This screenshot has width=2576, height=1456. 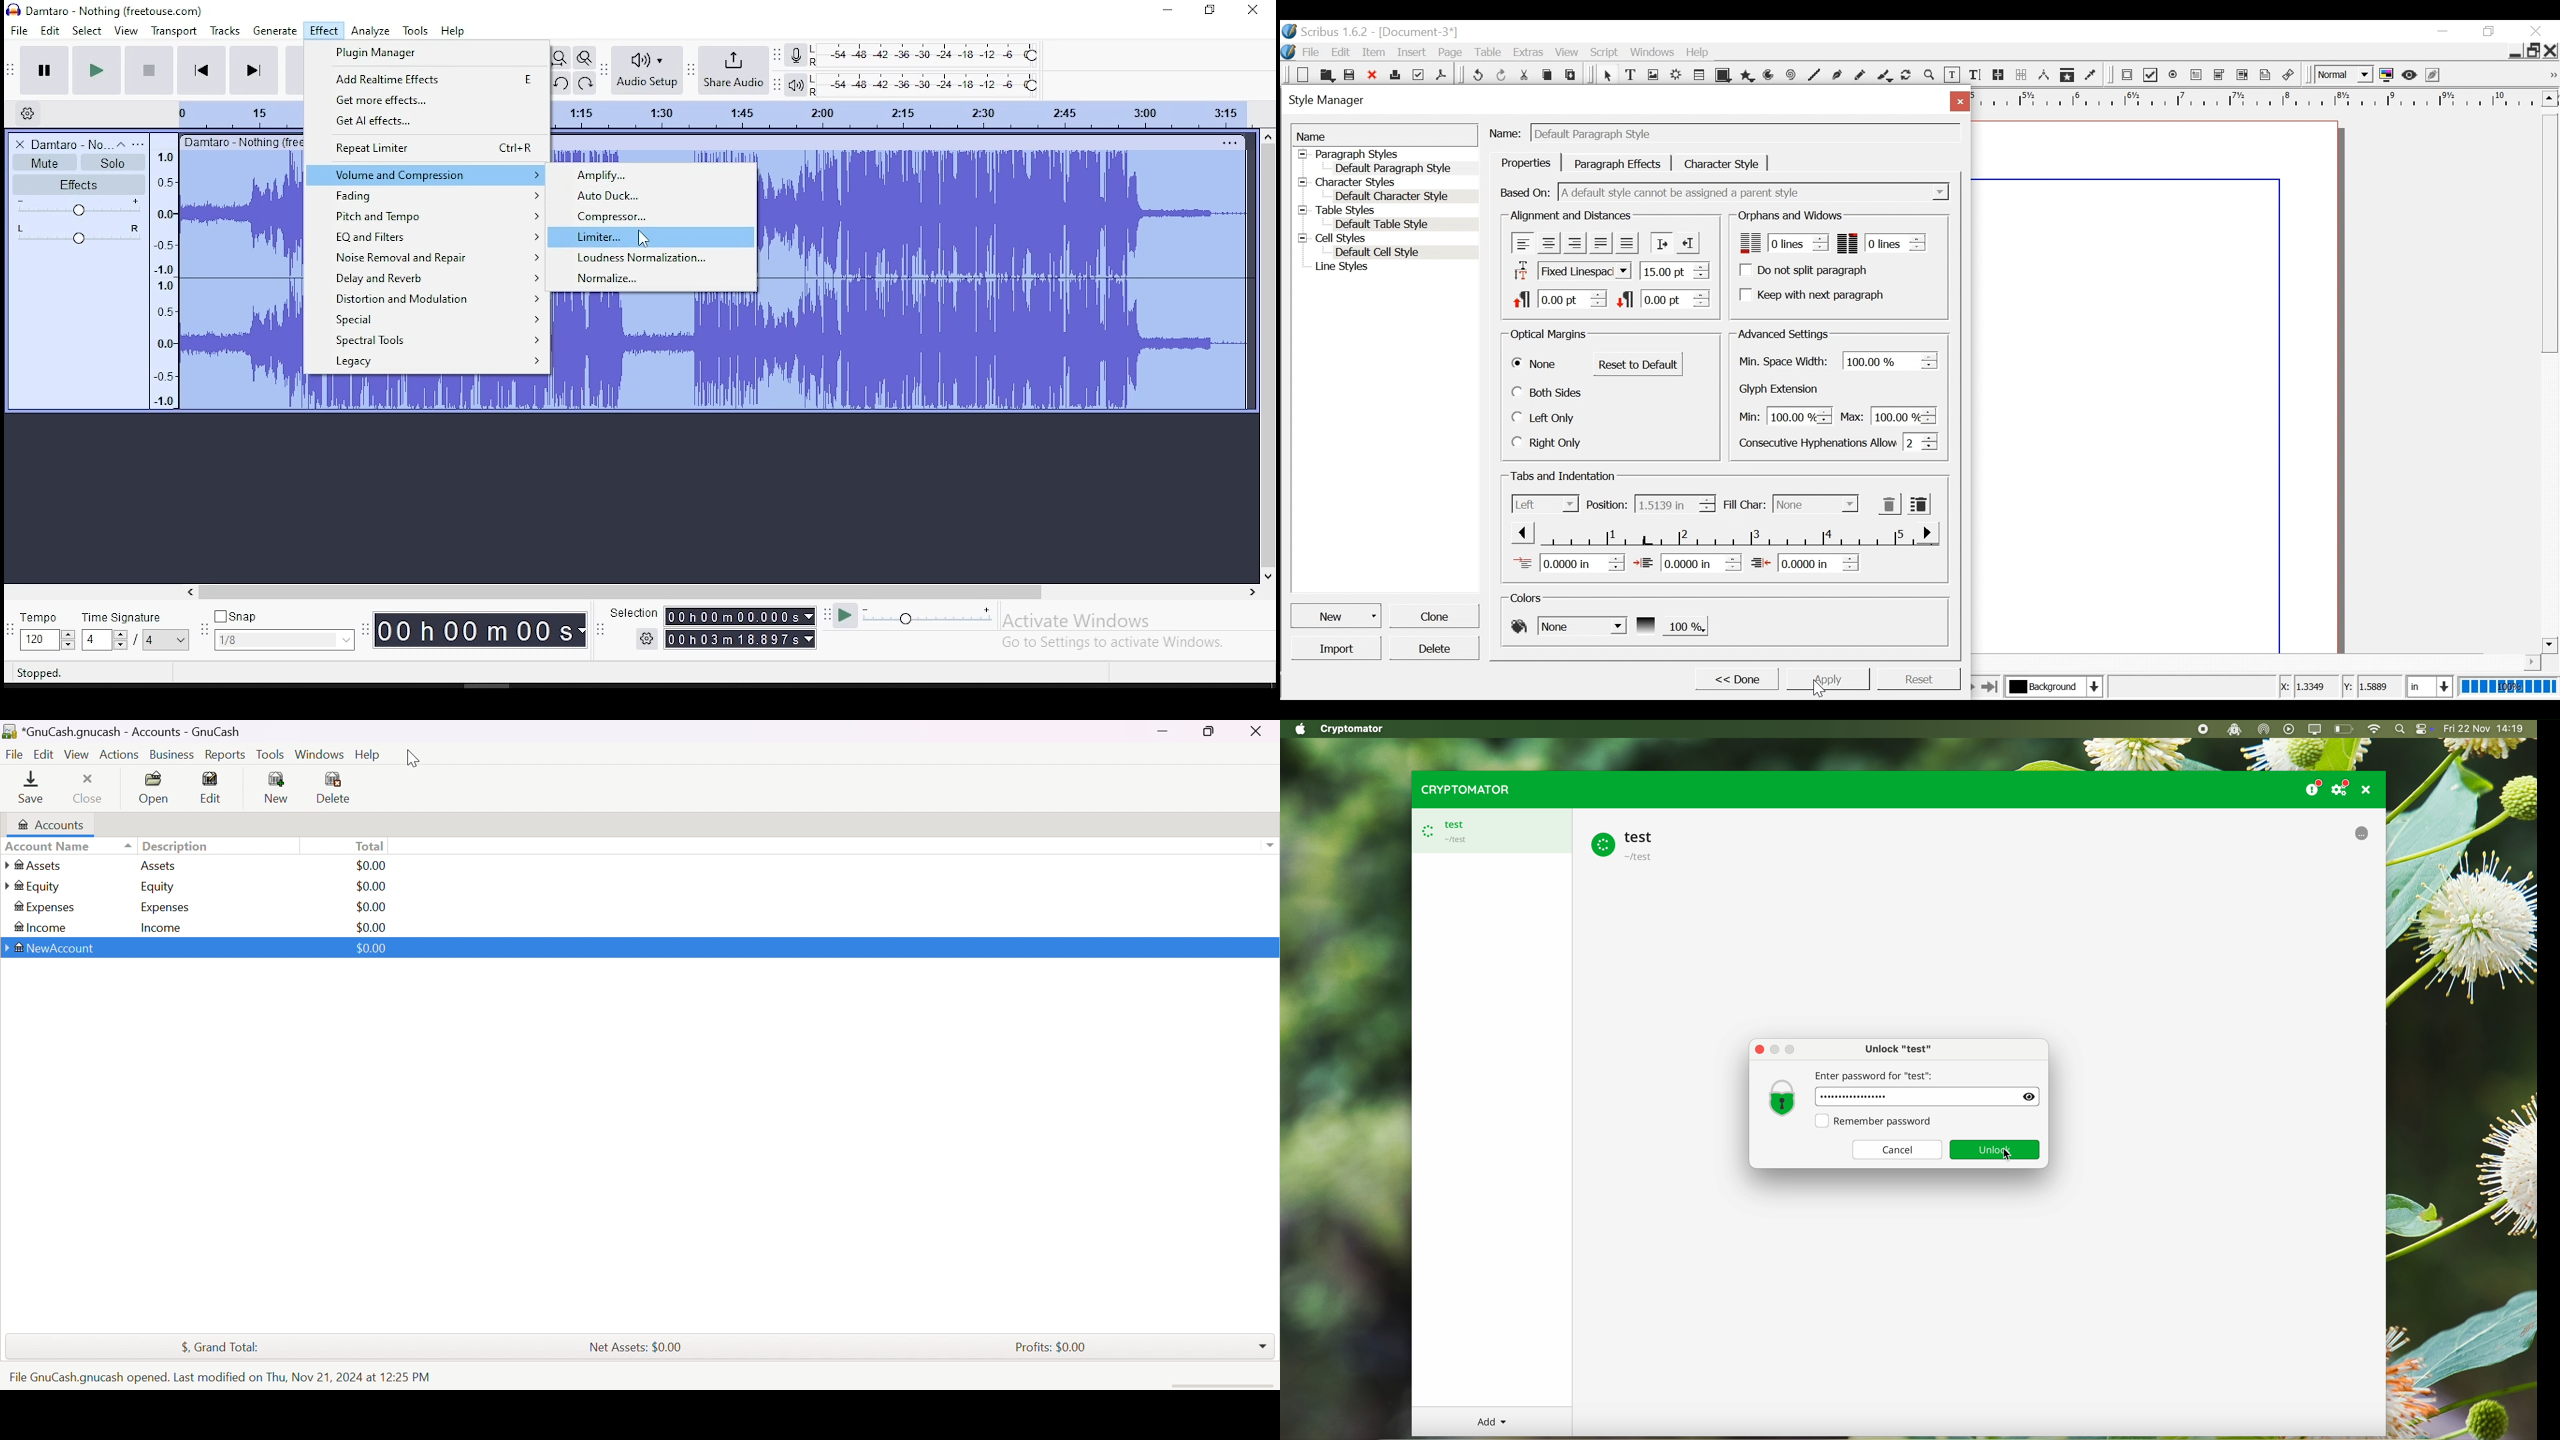 What do you see at coordinates (796, 54) in the screenshot?
I see `record meter` at bounding box center [796, 54].